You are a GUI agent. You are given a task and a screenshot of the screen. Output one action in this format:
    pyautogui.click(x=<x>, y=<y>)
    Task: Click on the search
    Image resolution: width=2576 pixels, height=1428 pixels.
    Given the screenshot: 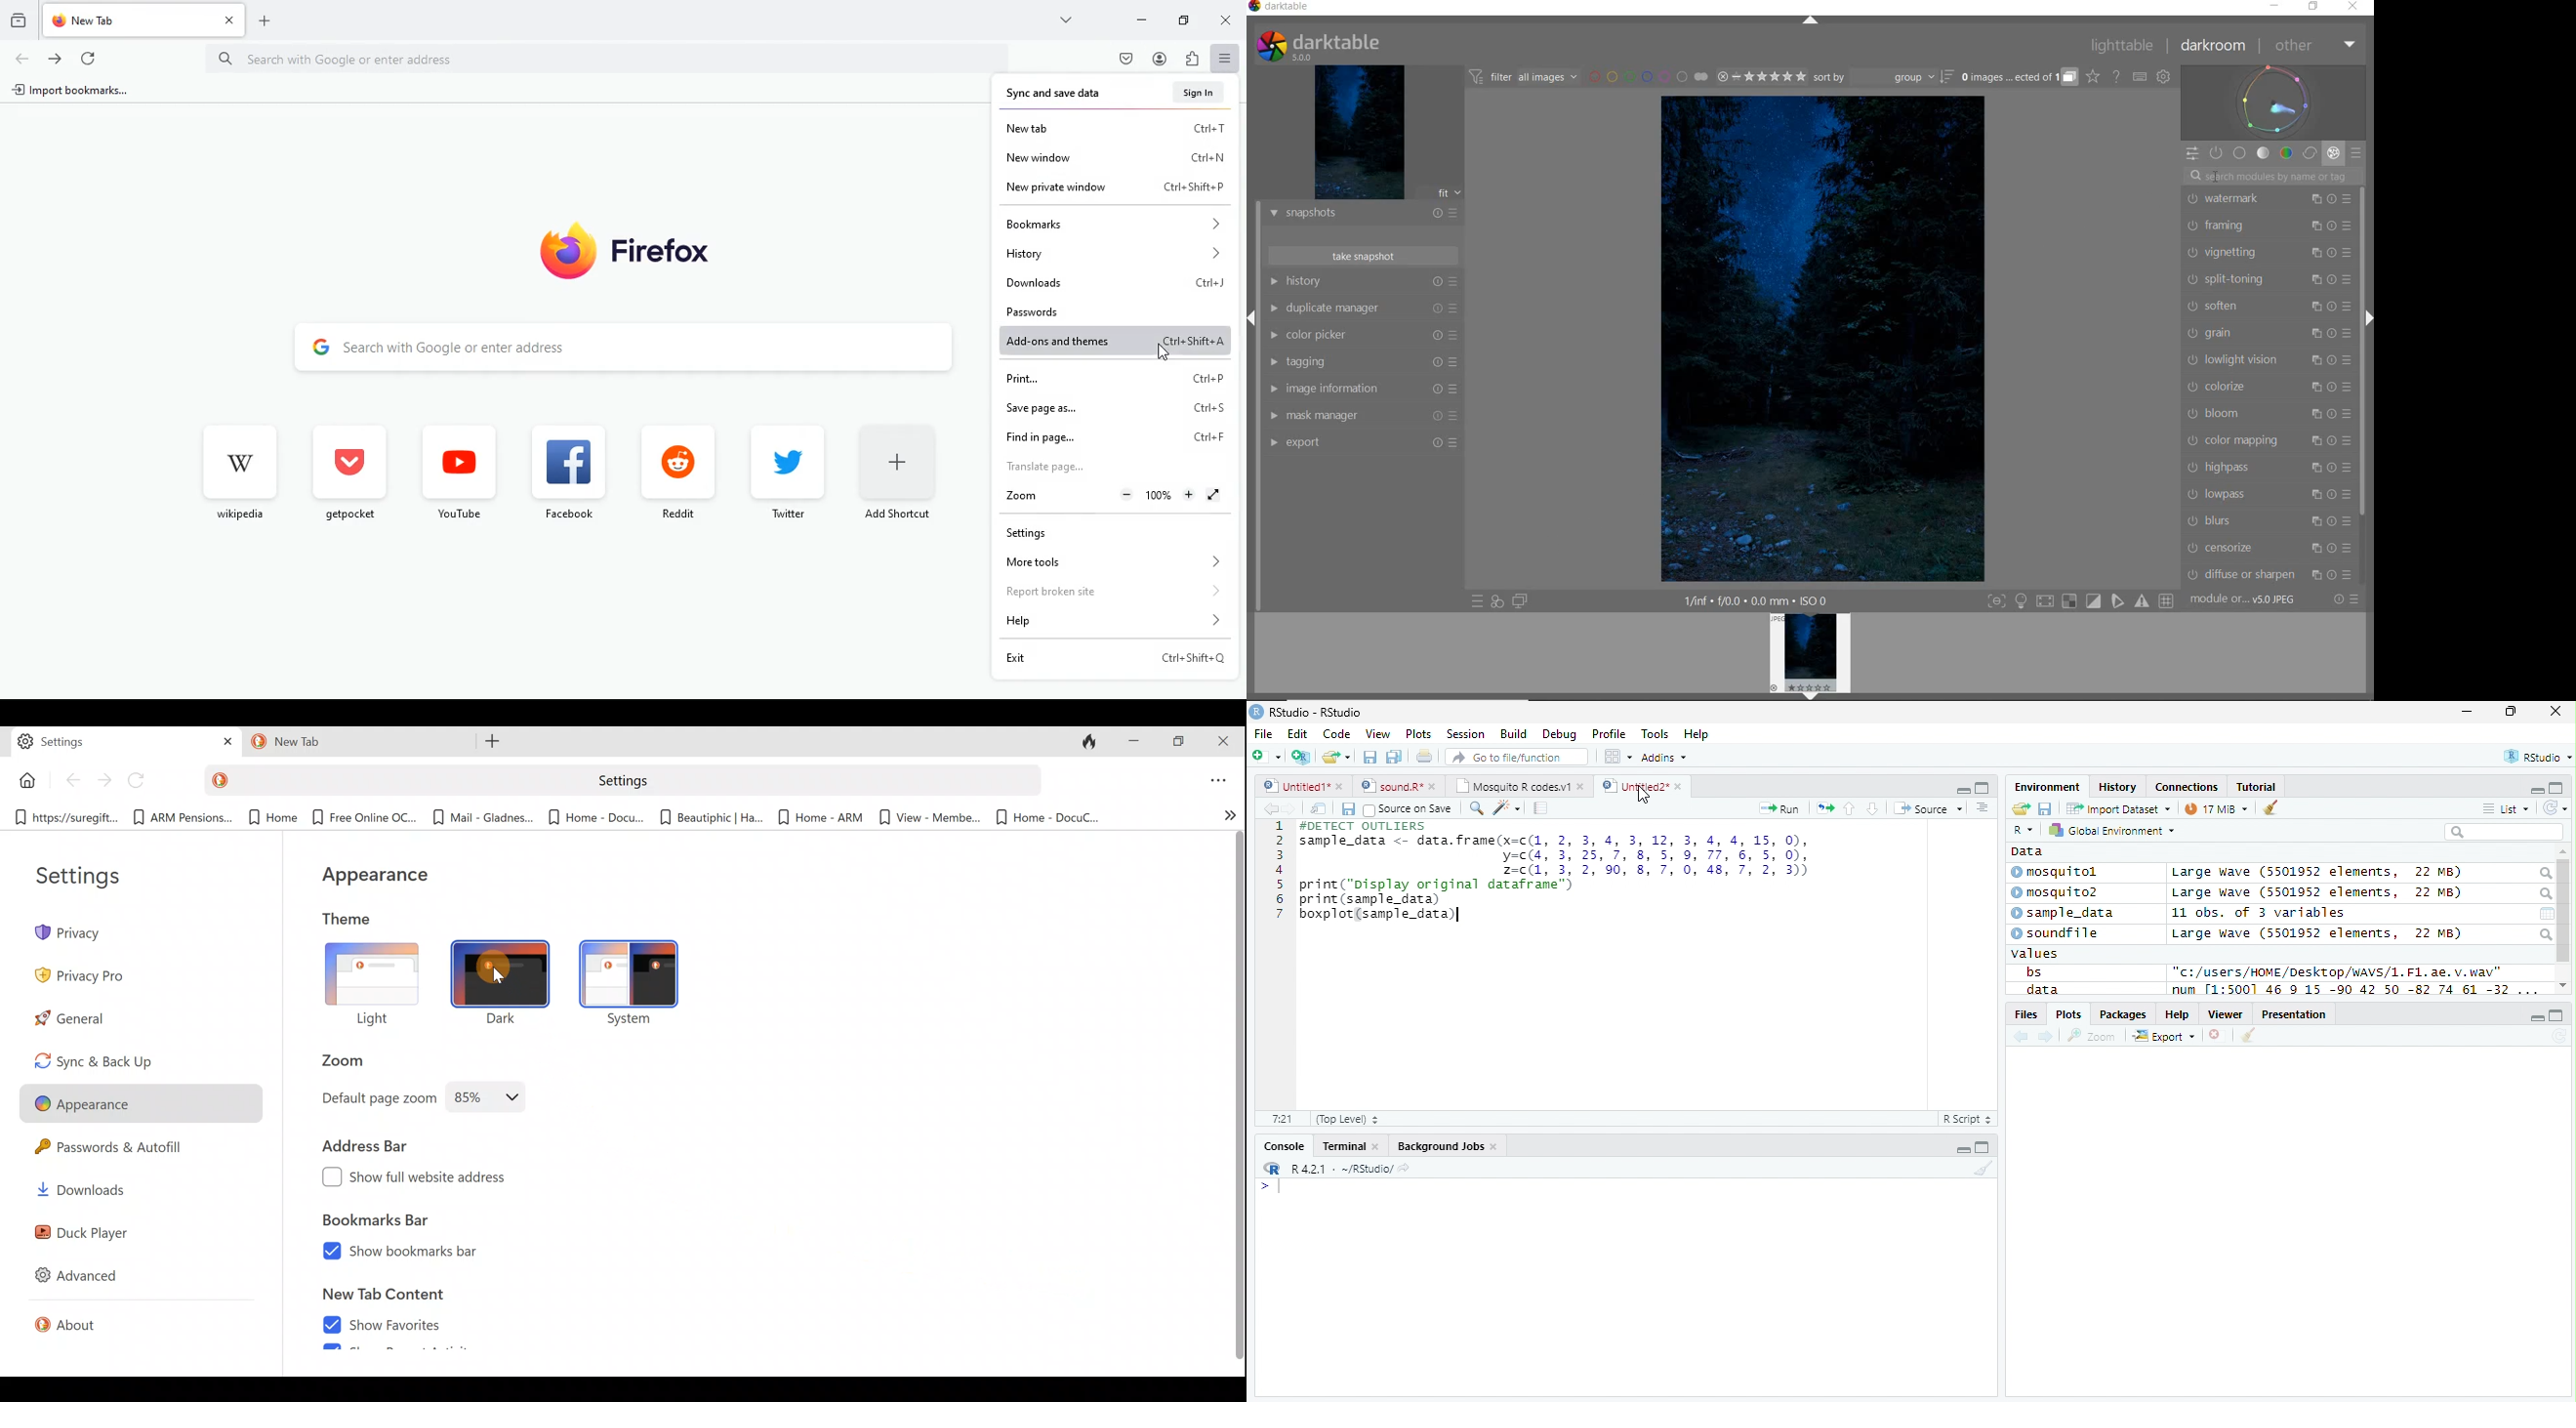 What is the action you would take?
    pyautogui.click(x=2544, y=894)
    